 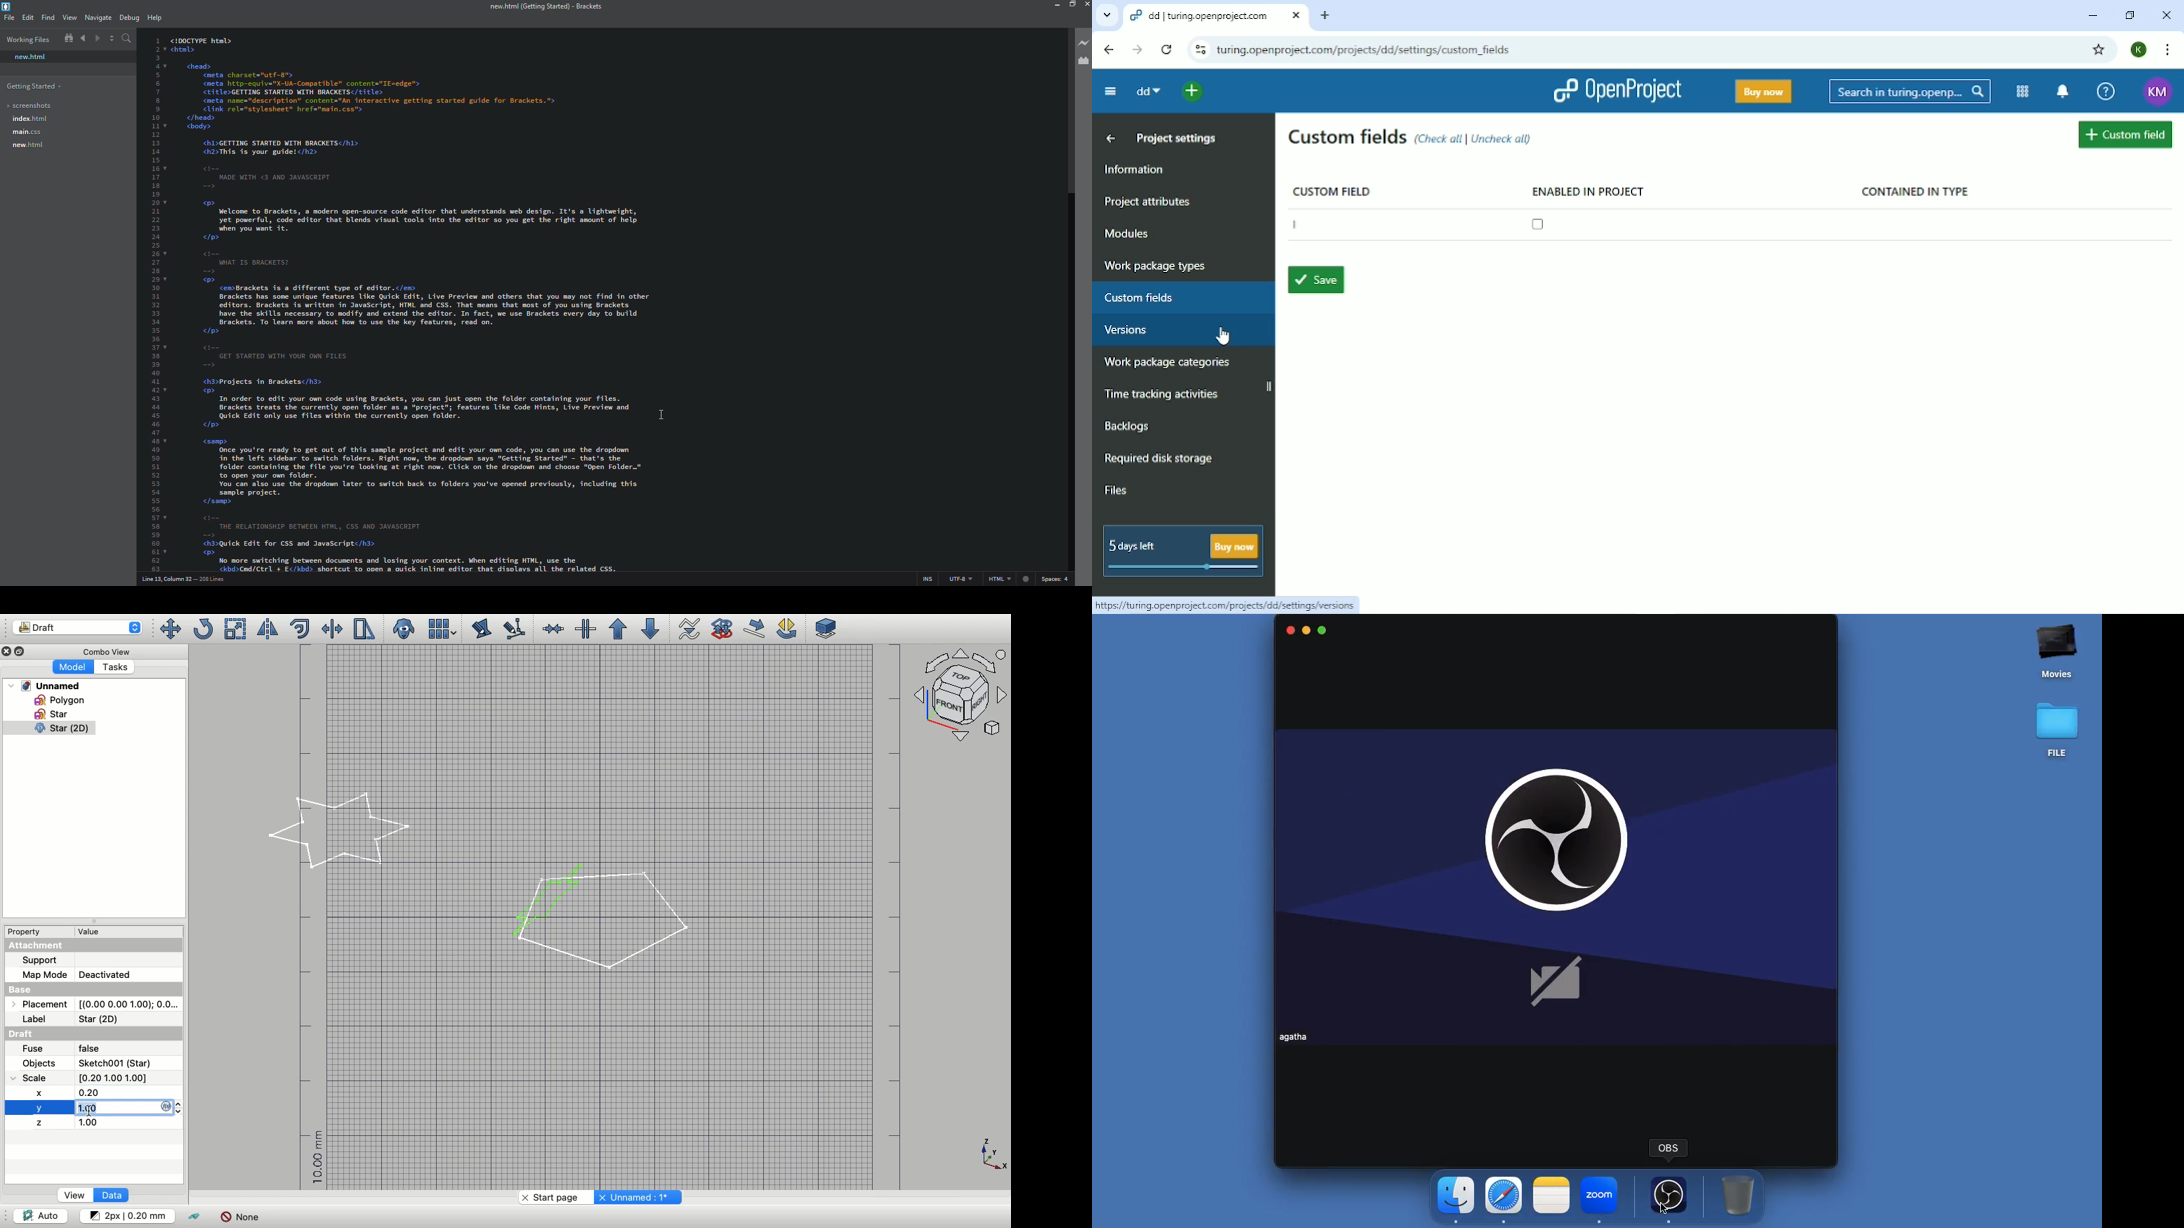 I want to click on Zoom, so click(x=1600, y=1197).